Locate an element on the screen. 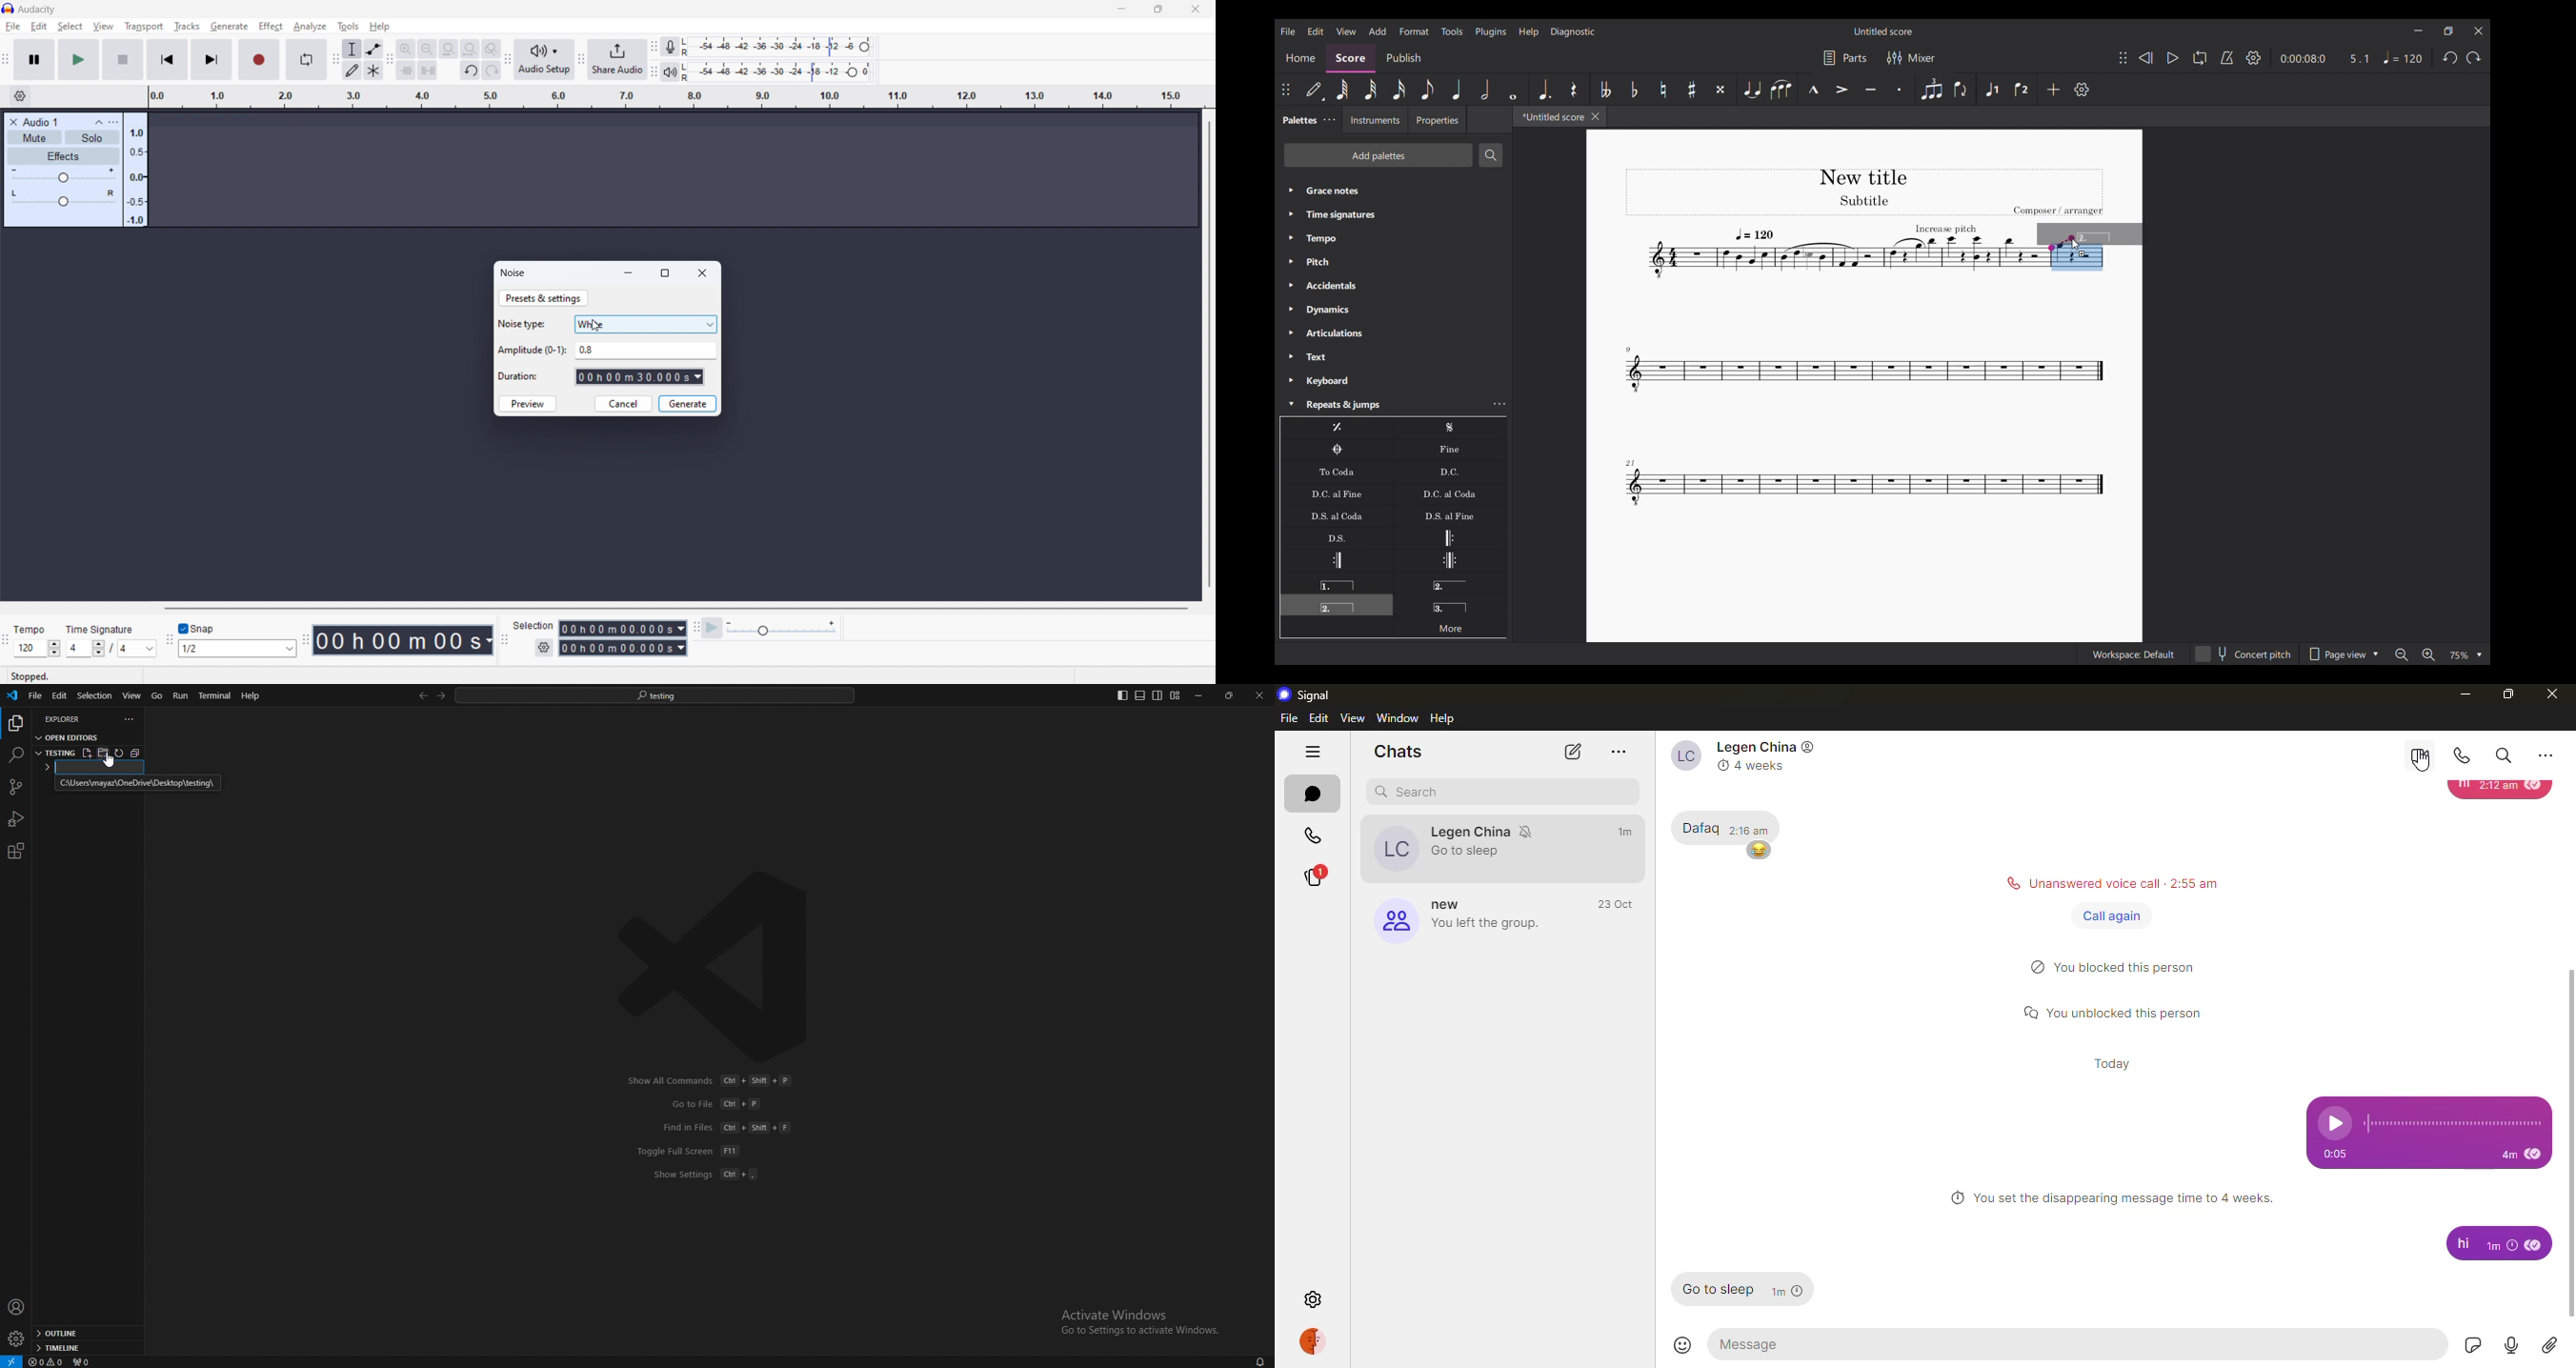 Image resolution: width=2576 pixels, height=1372 pixels. read is located at coordinates (2538, 1244).